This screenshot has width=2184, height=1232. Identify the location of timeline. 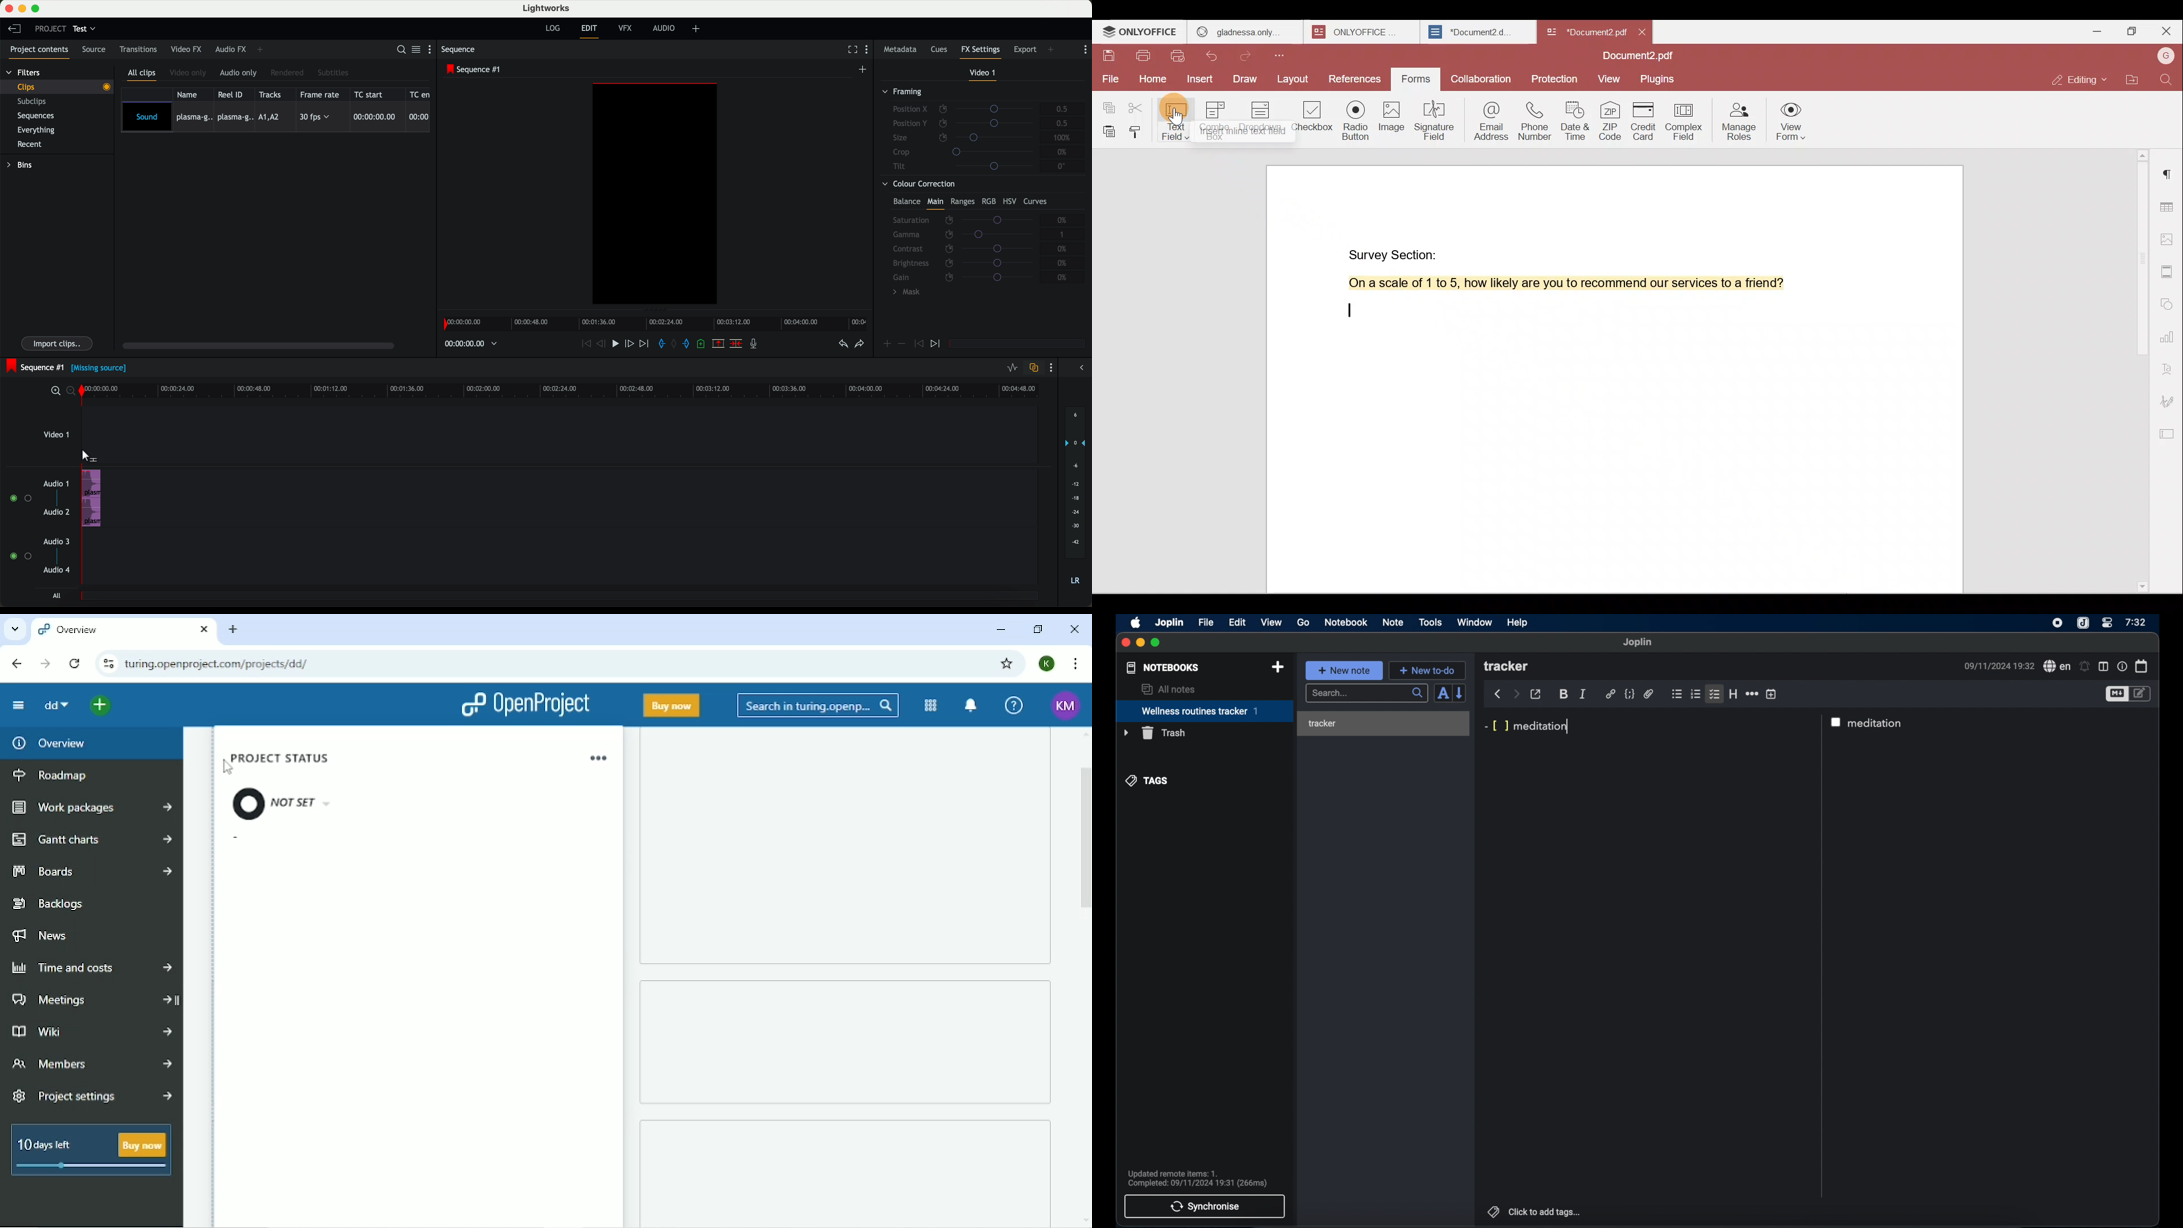
(566, 391).